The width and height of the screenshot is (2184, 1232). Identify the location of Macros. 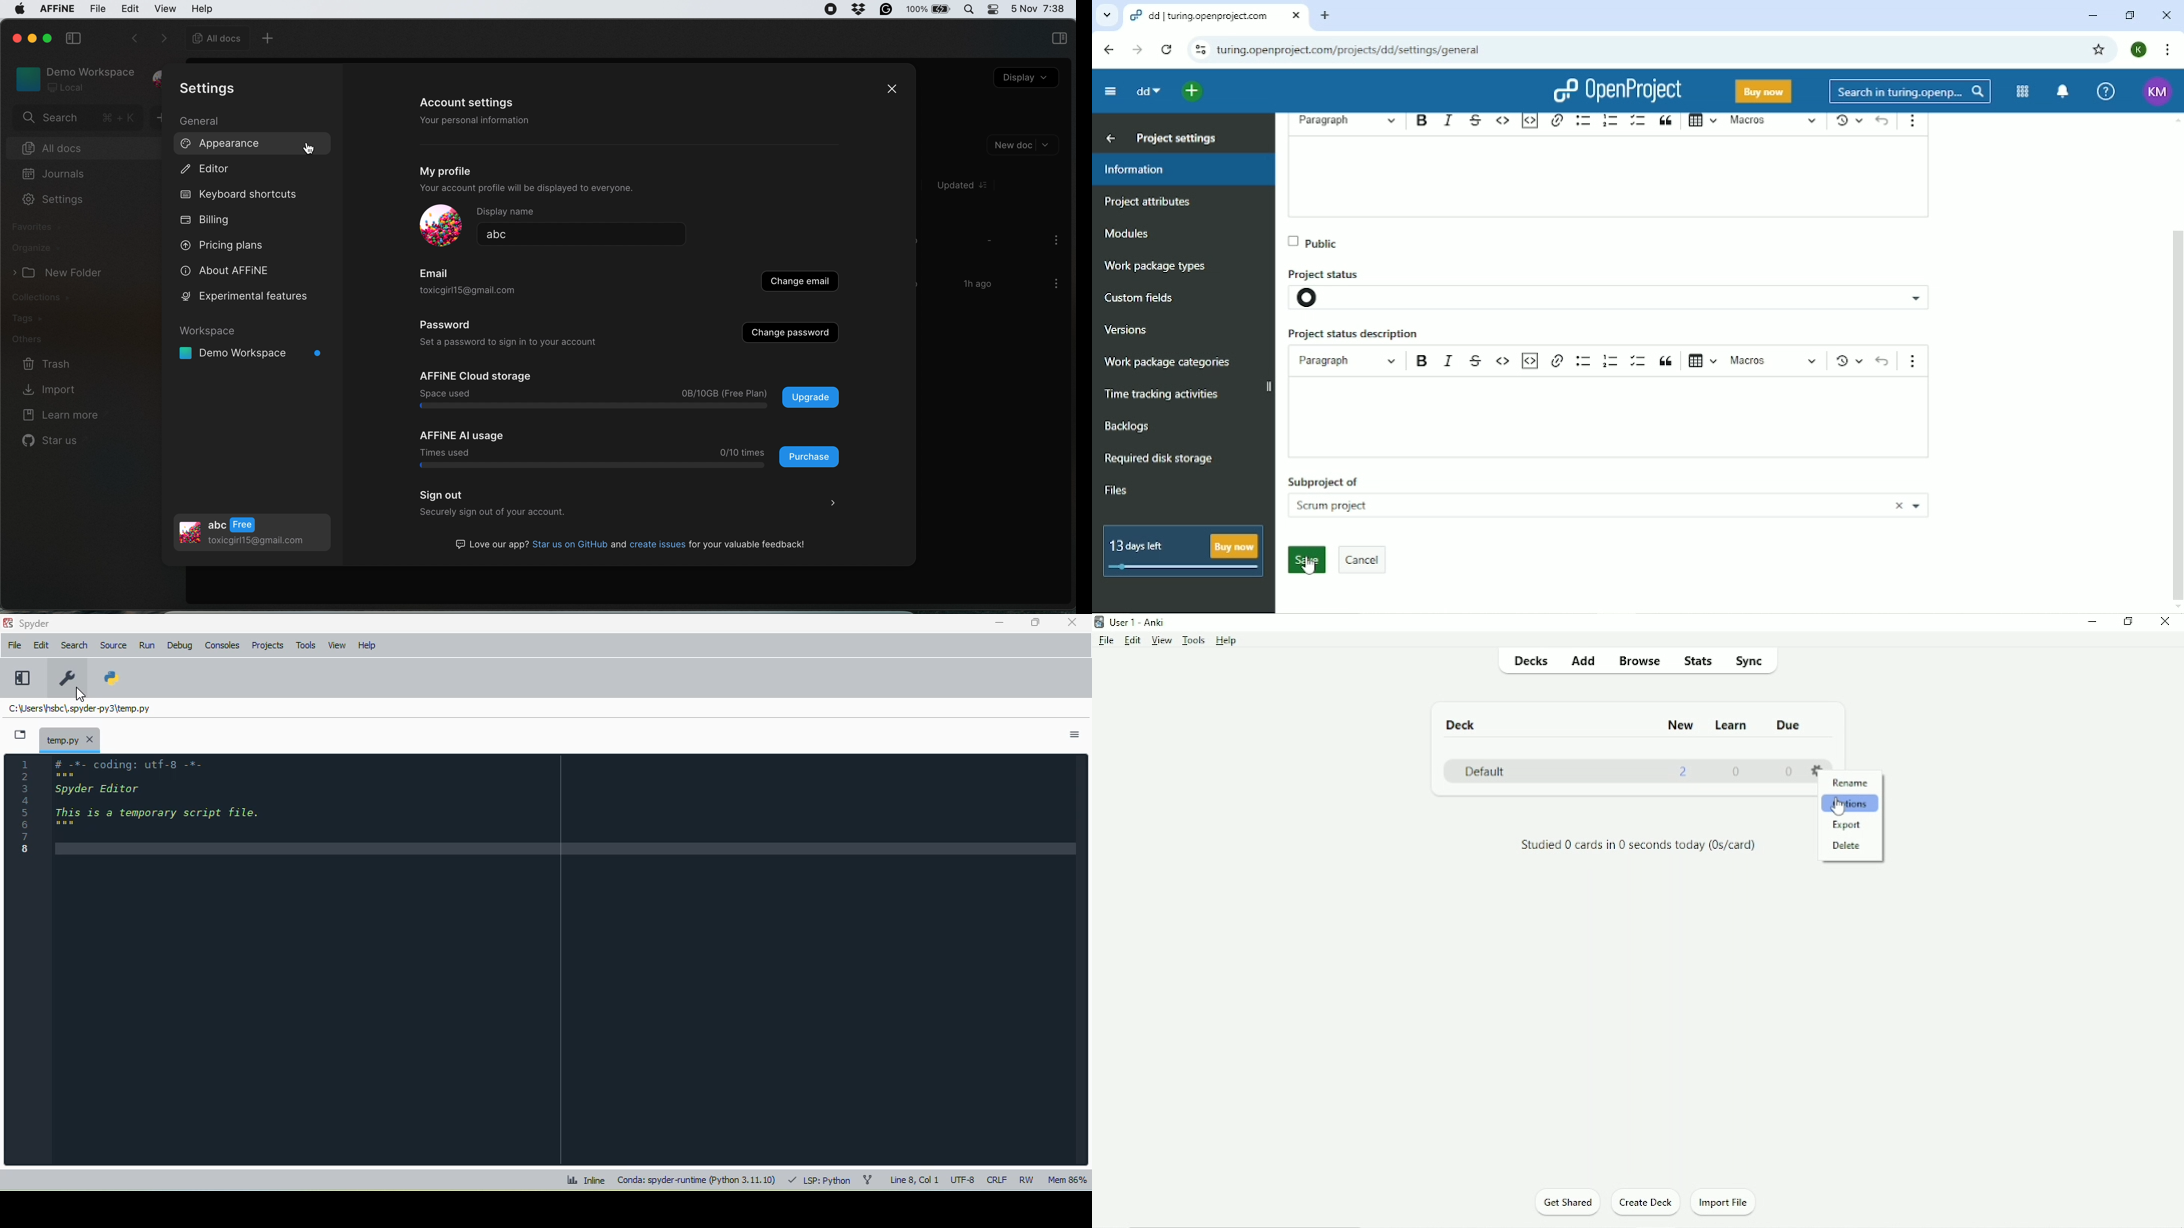
(1772, 121).